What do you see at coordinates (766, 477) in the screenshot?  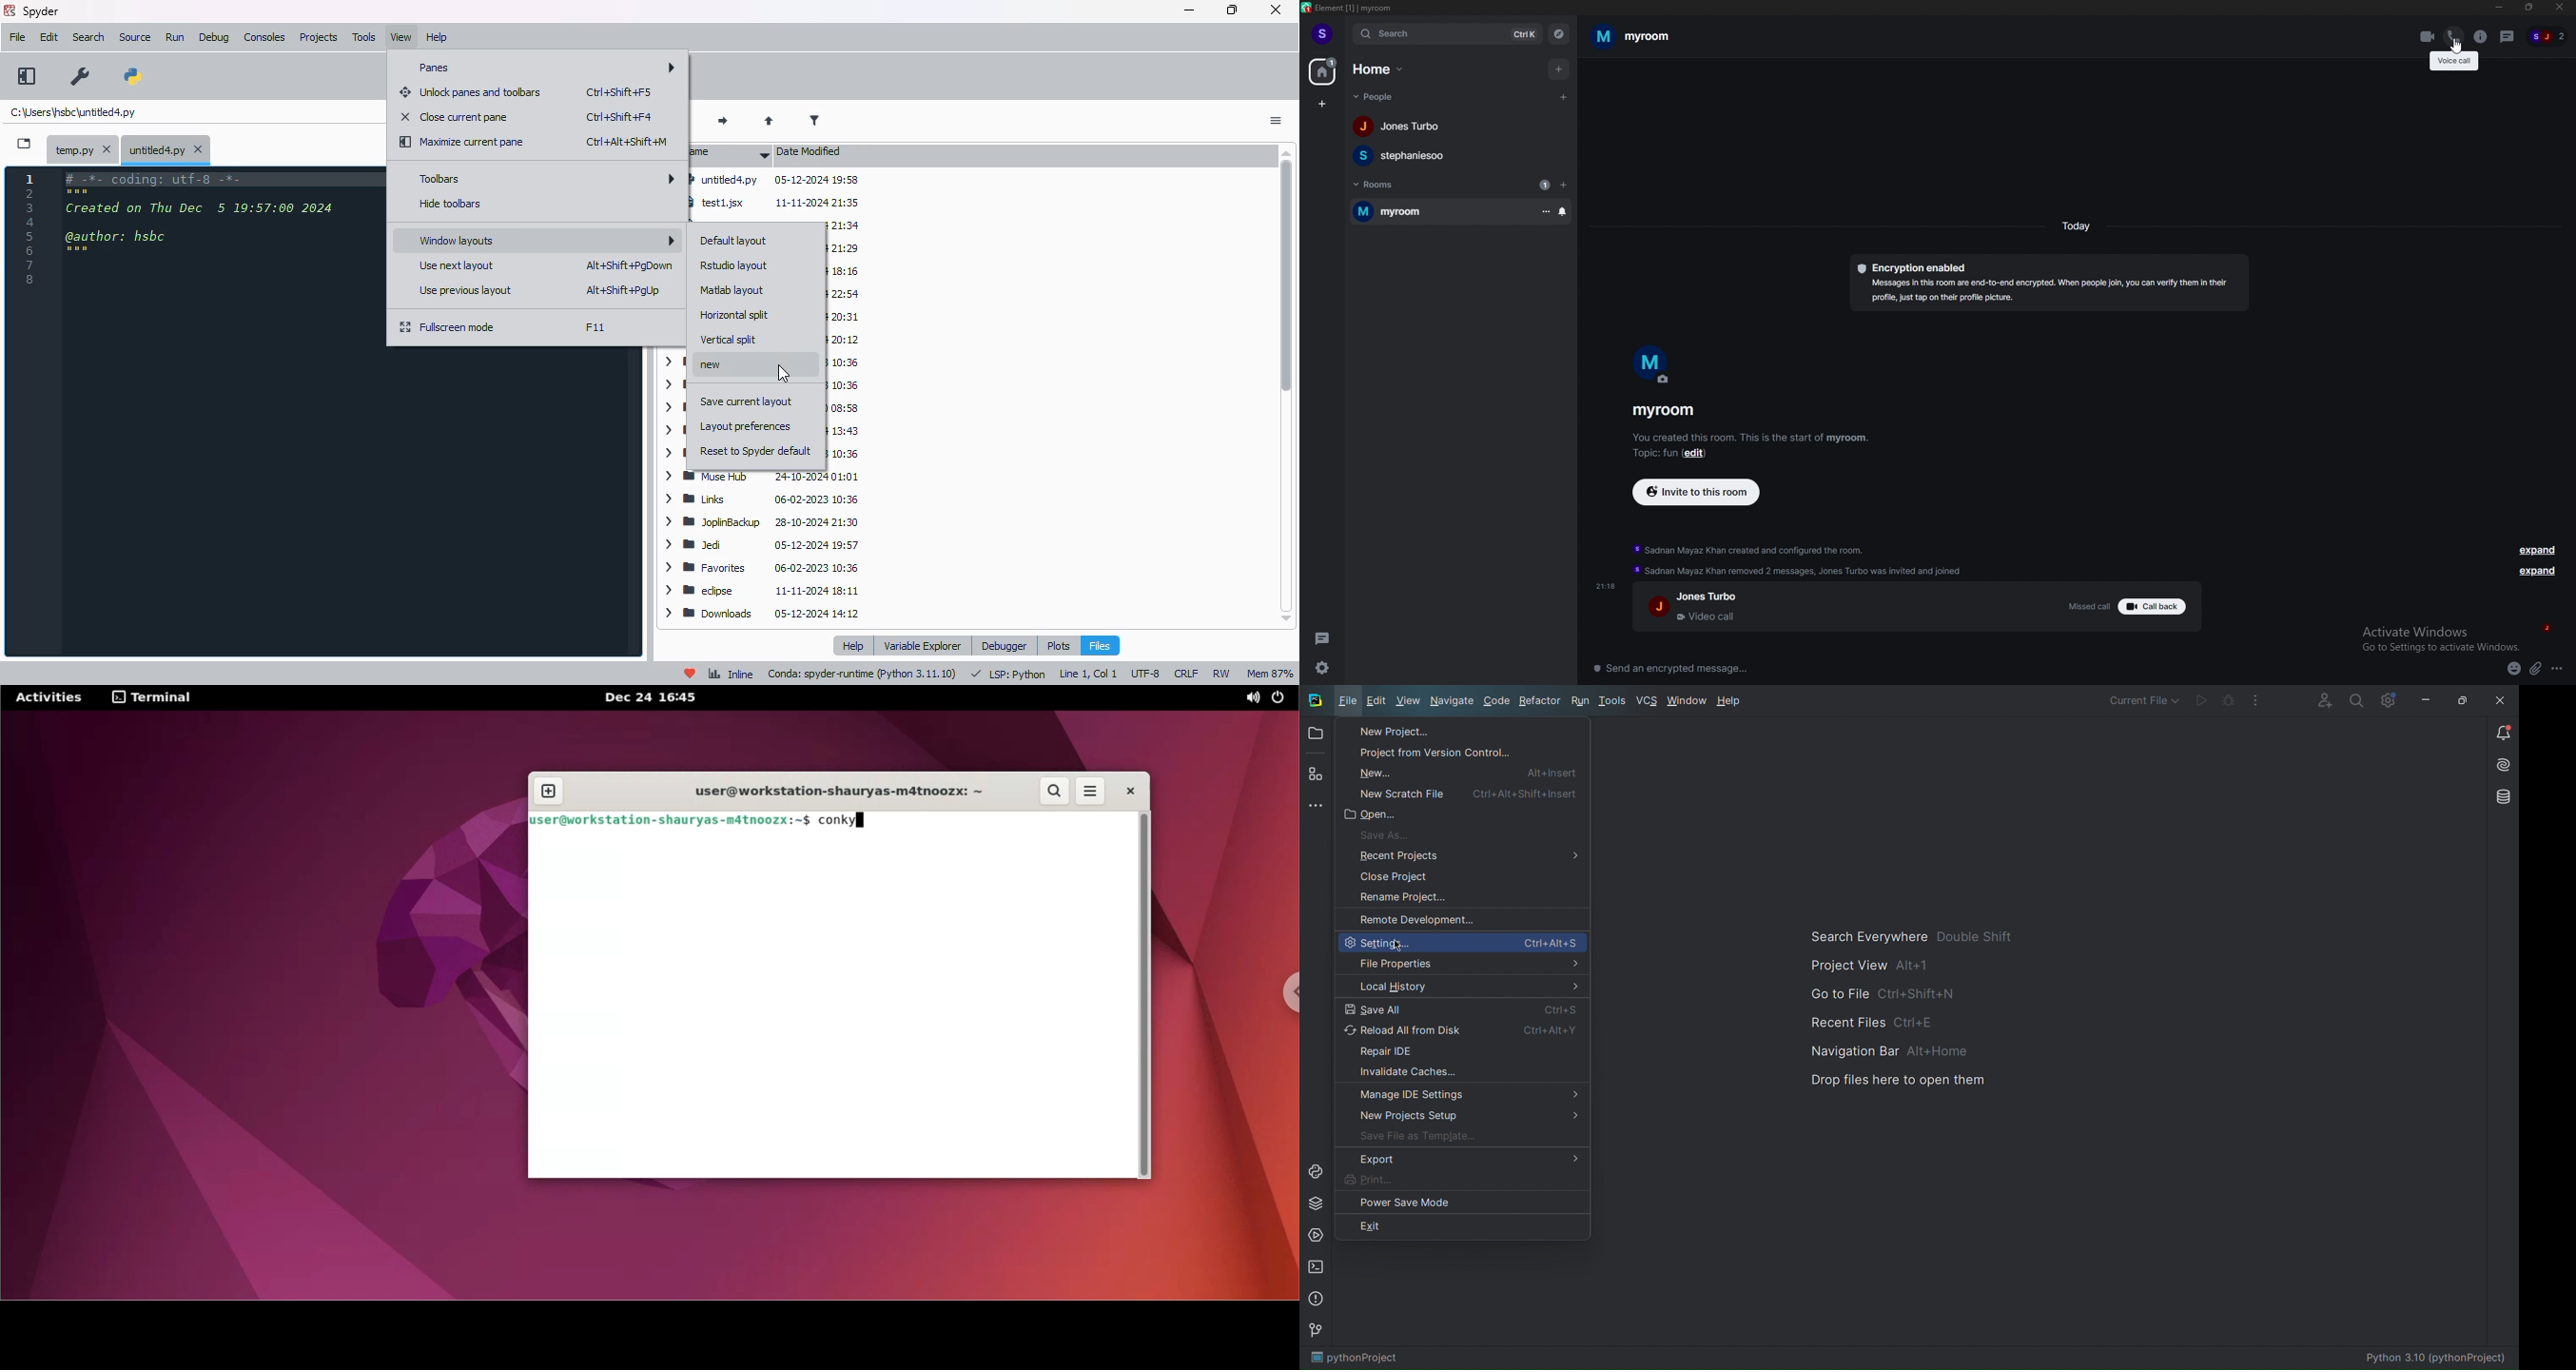 I see `Muse Hub` at bounding box center [766, 477].